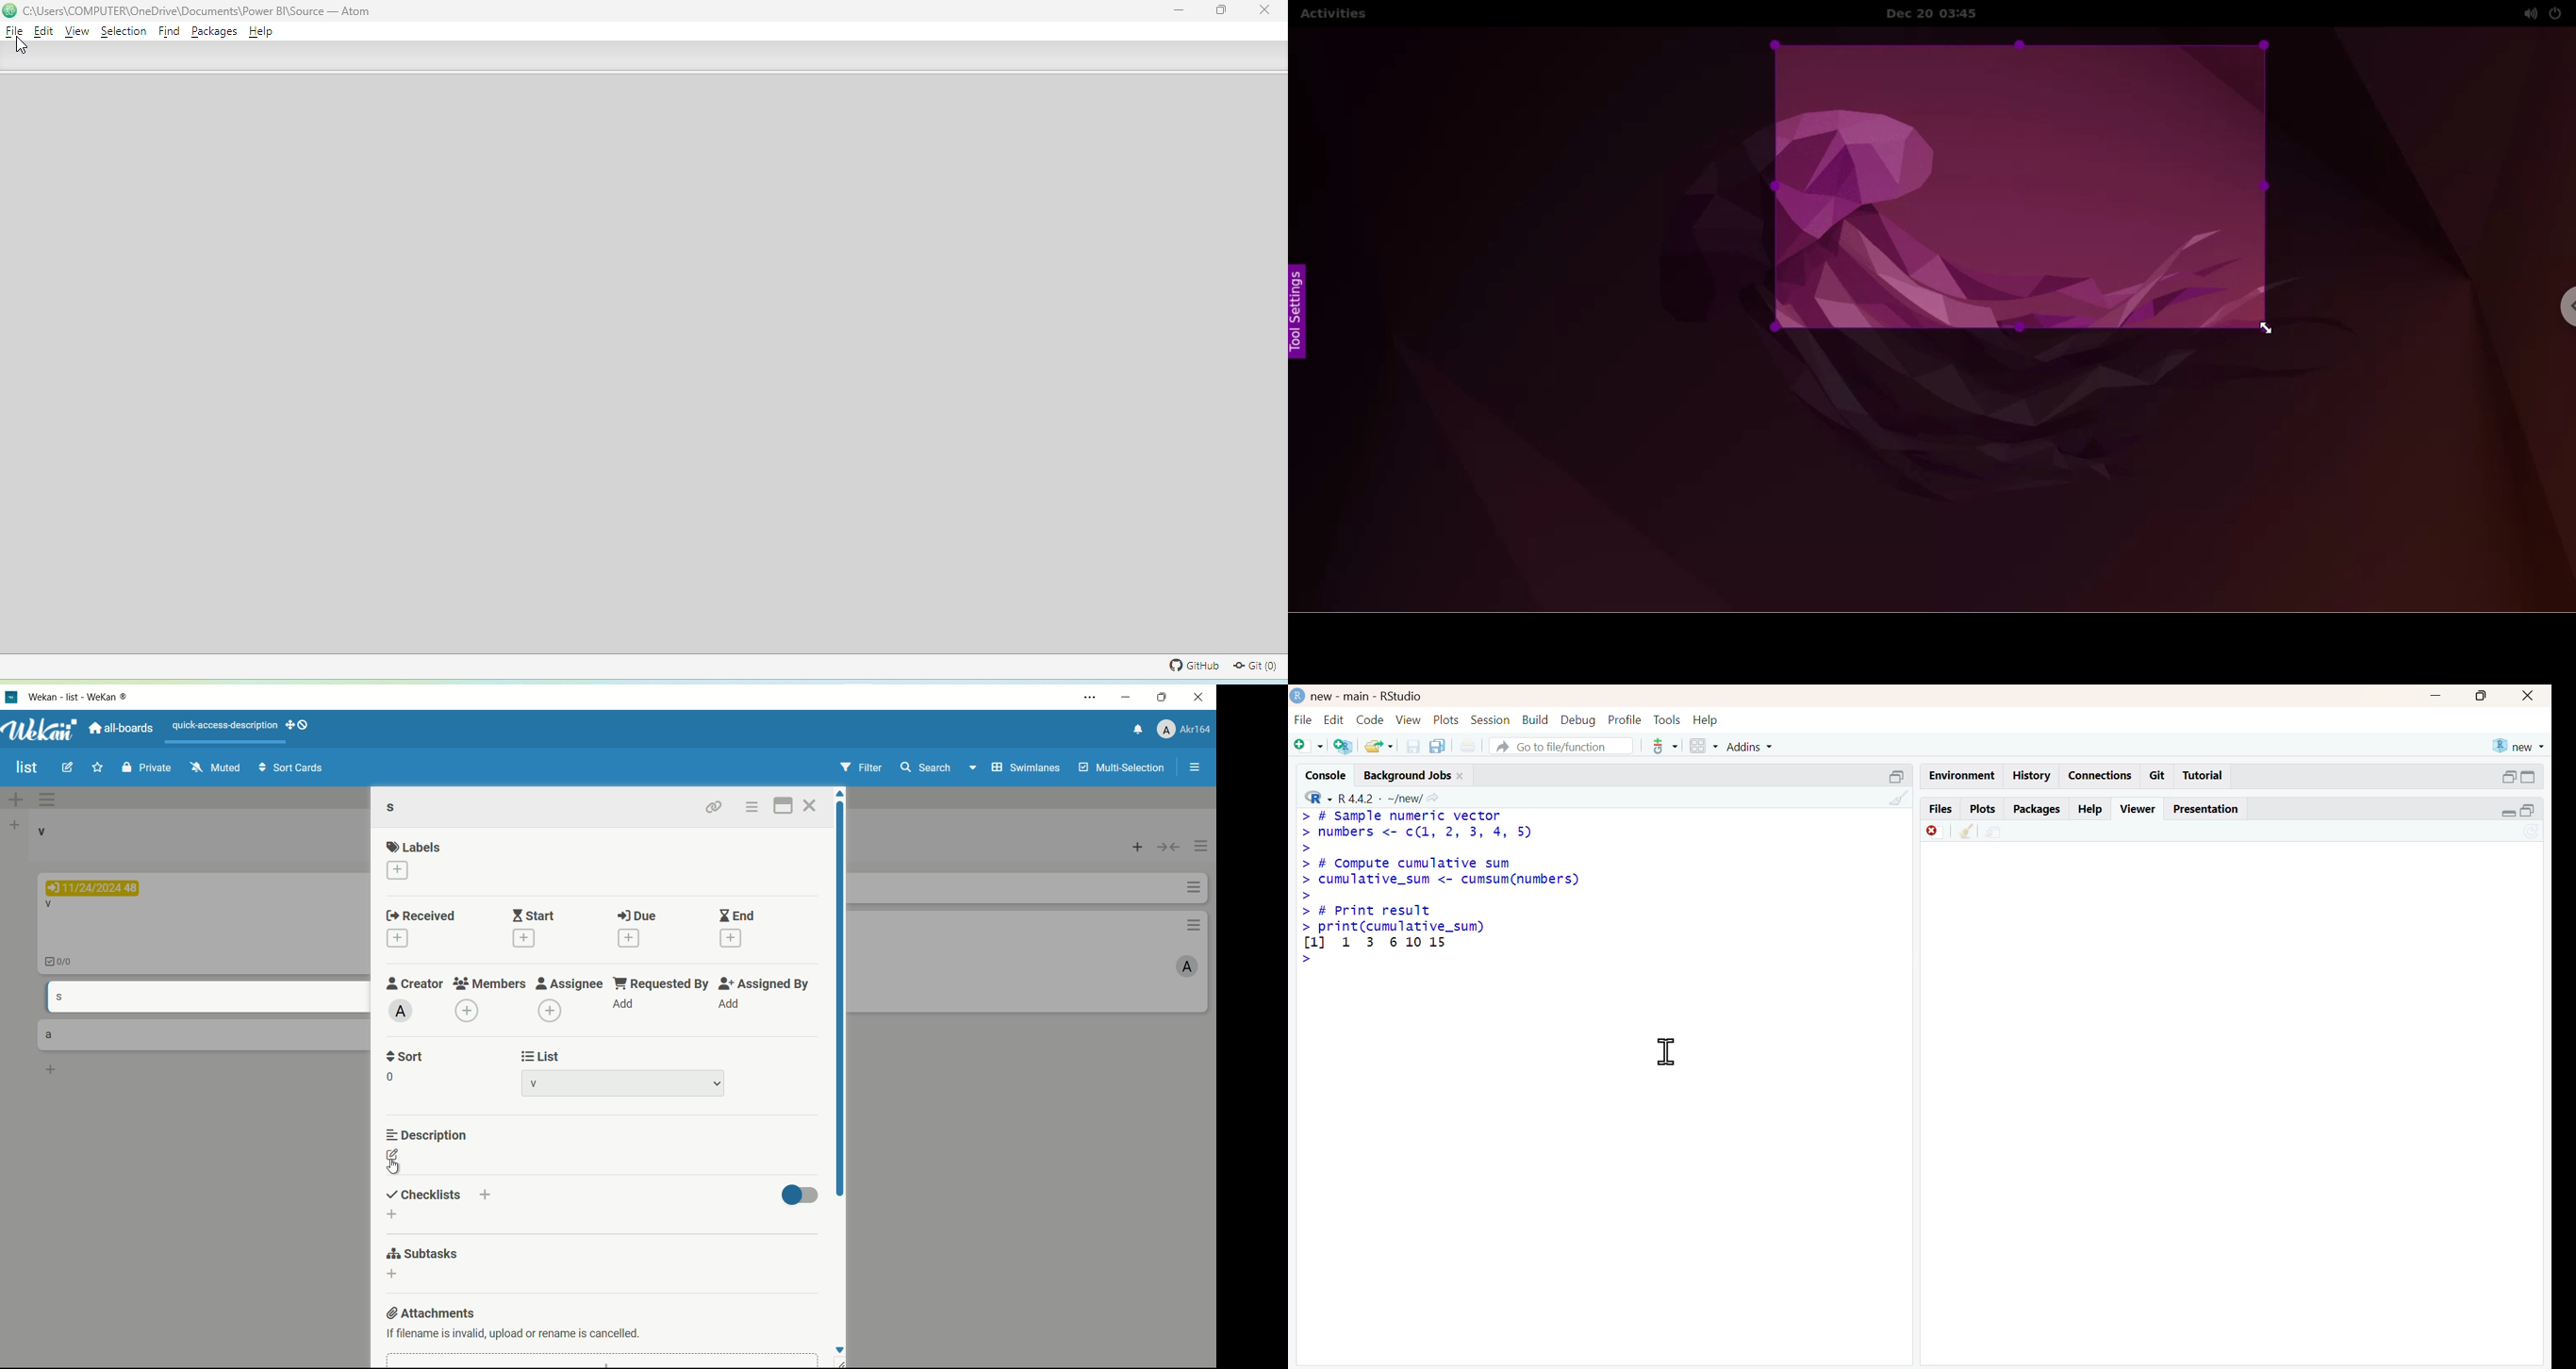 The height and width of the screenshot is (1372, 2576). Describe the element at coordinates (2520, 746) in the screenshot. I see `new` at that location.